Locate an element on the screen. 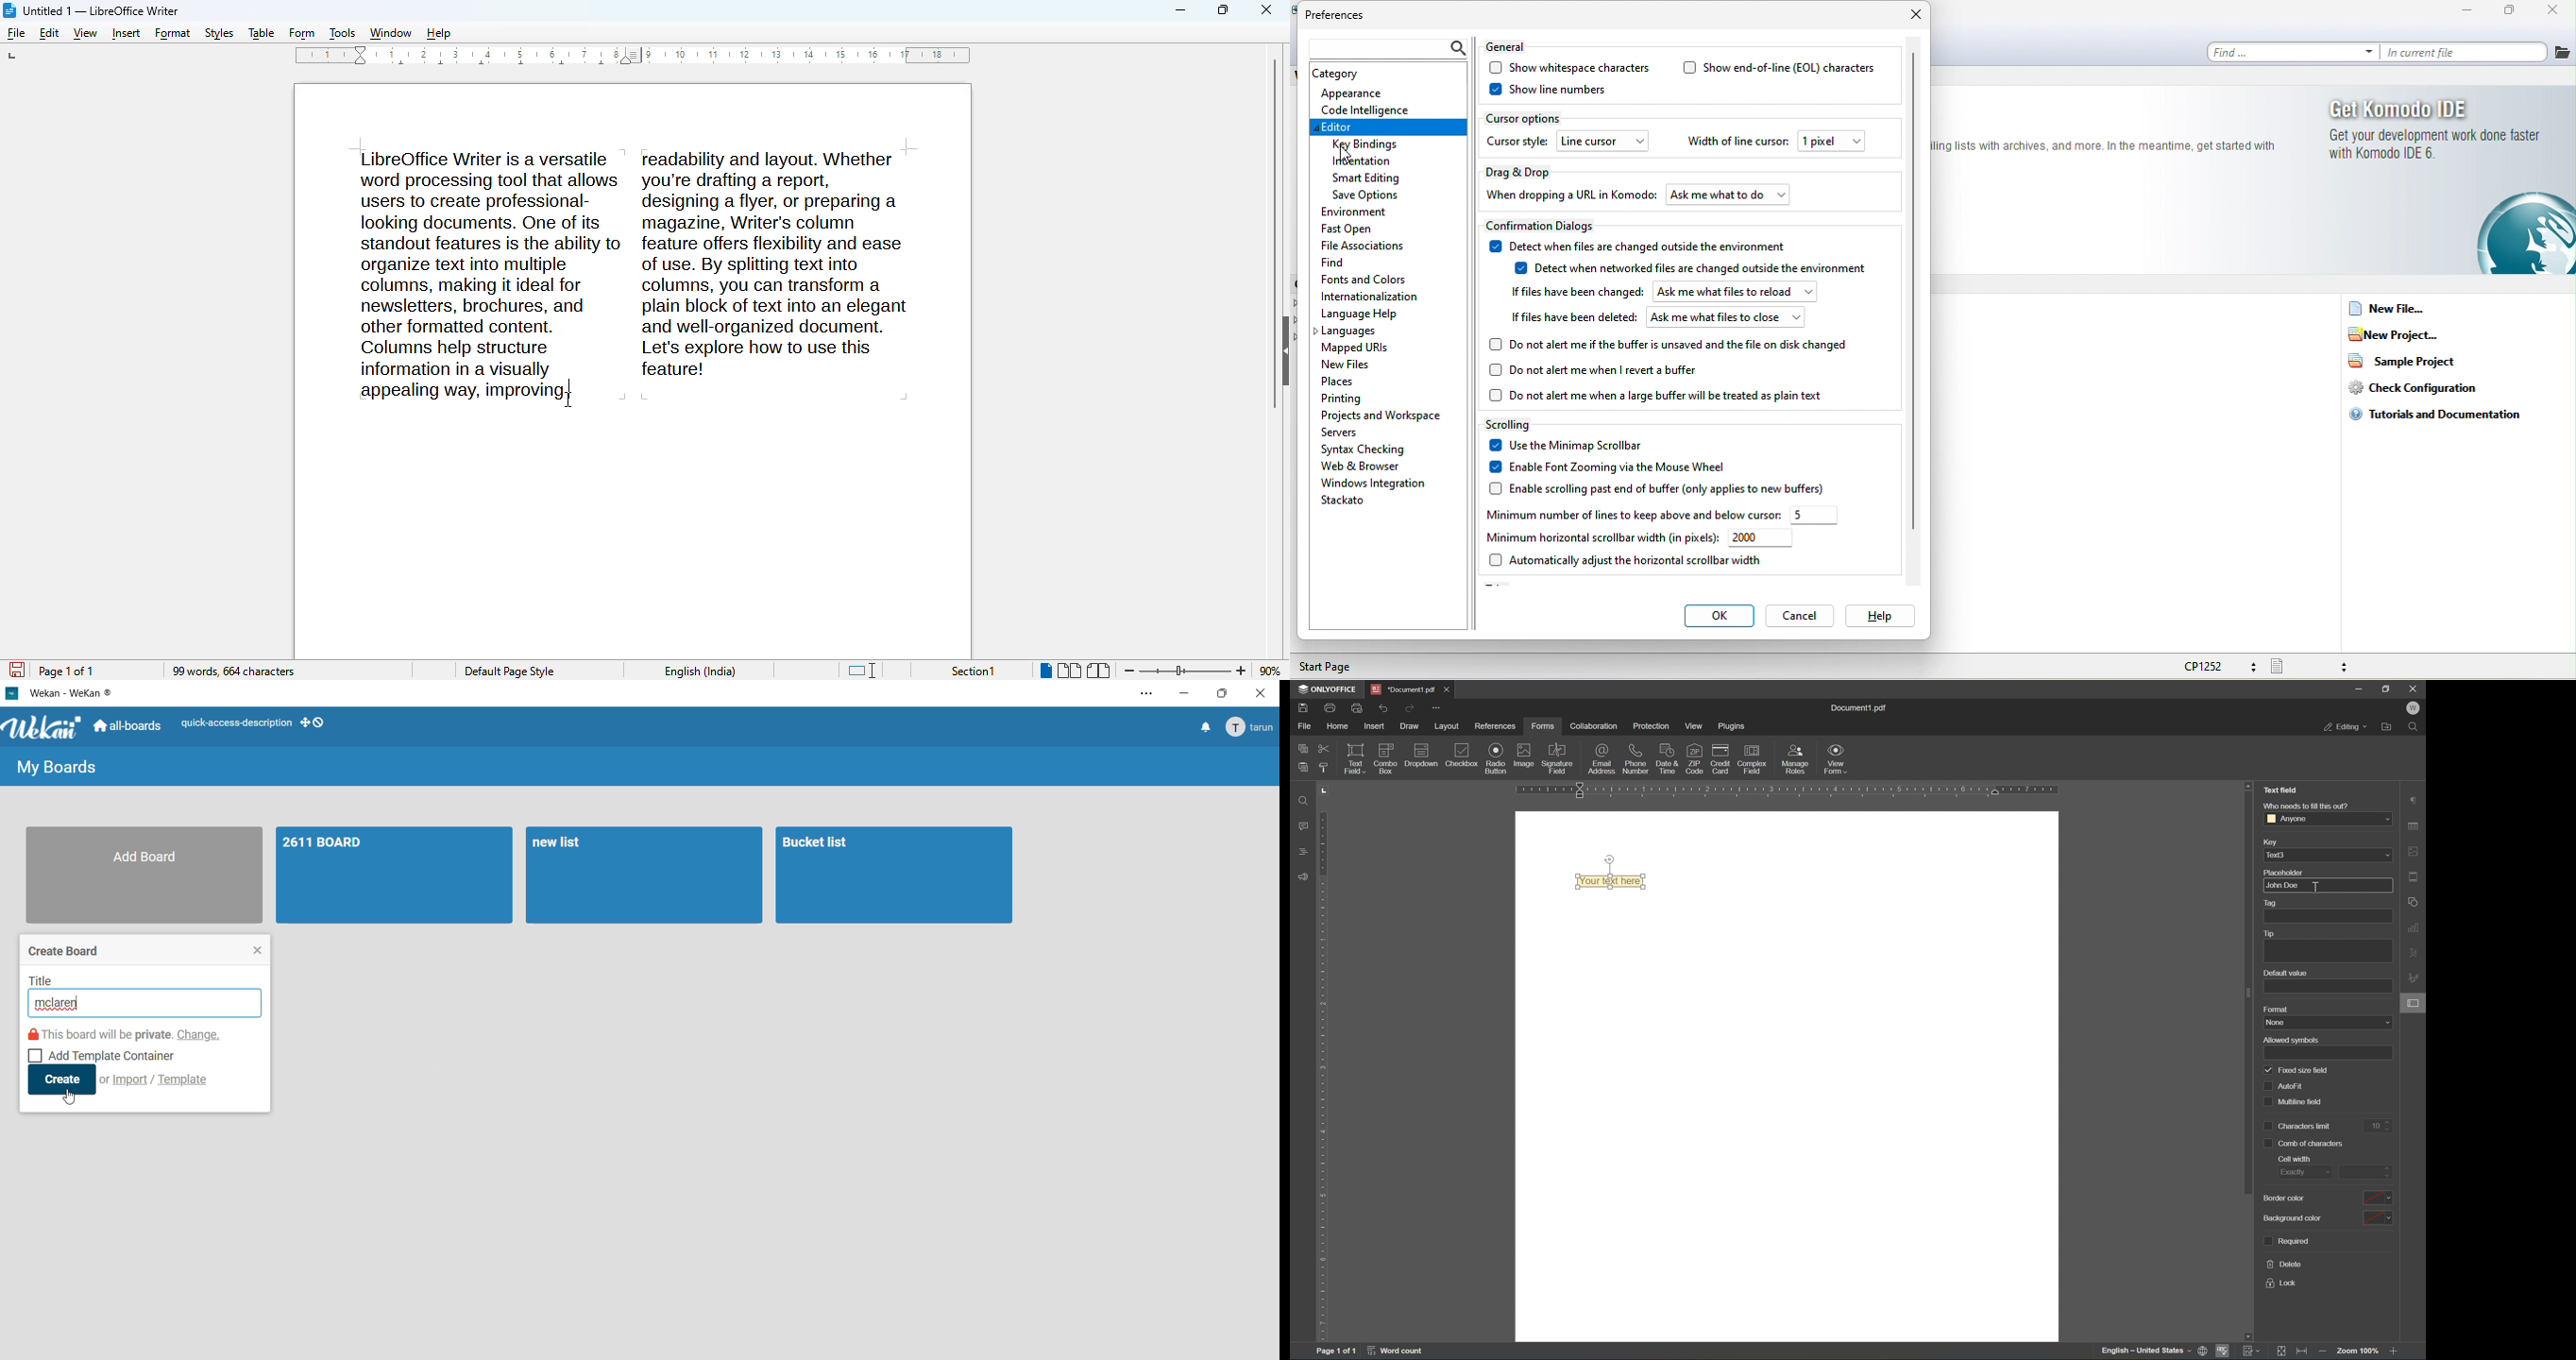 This screenshot has height=1372, width=2576. redo is located at coordinates (1409, 707).